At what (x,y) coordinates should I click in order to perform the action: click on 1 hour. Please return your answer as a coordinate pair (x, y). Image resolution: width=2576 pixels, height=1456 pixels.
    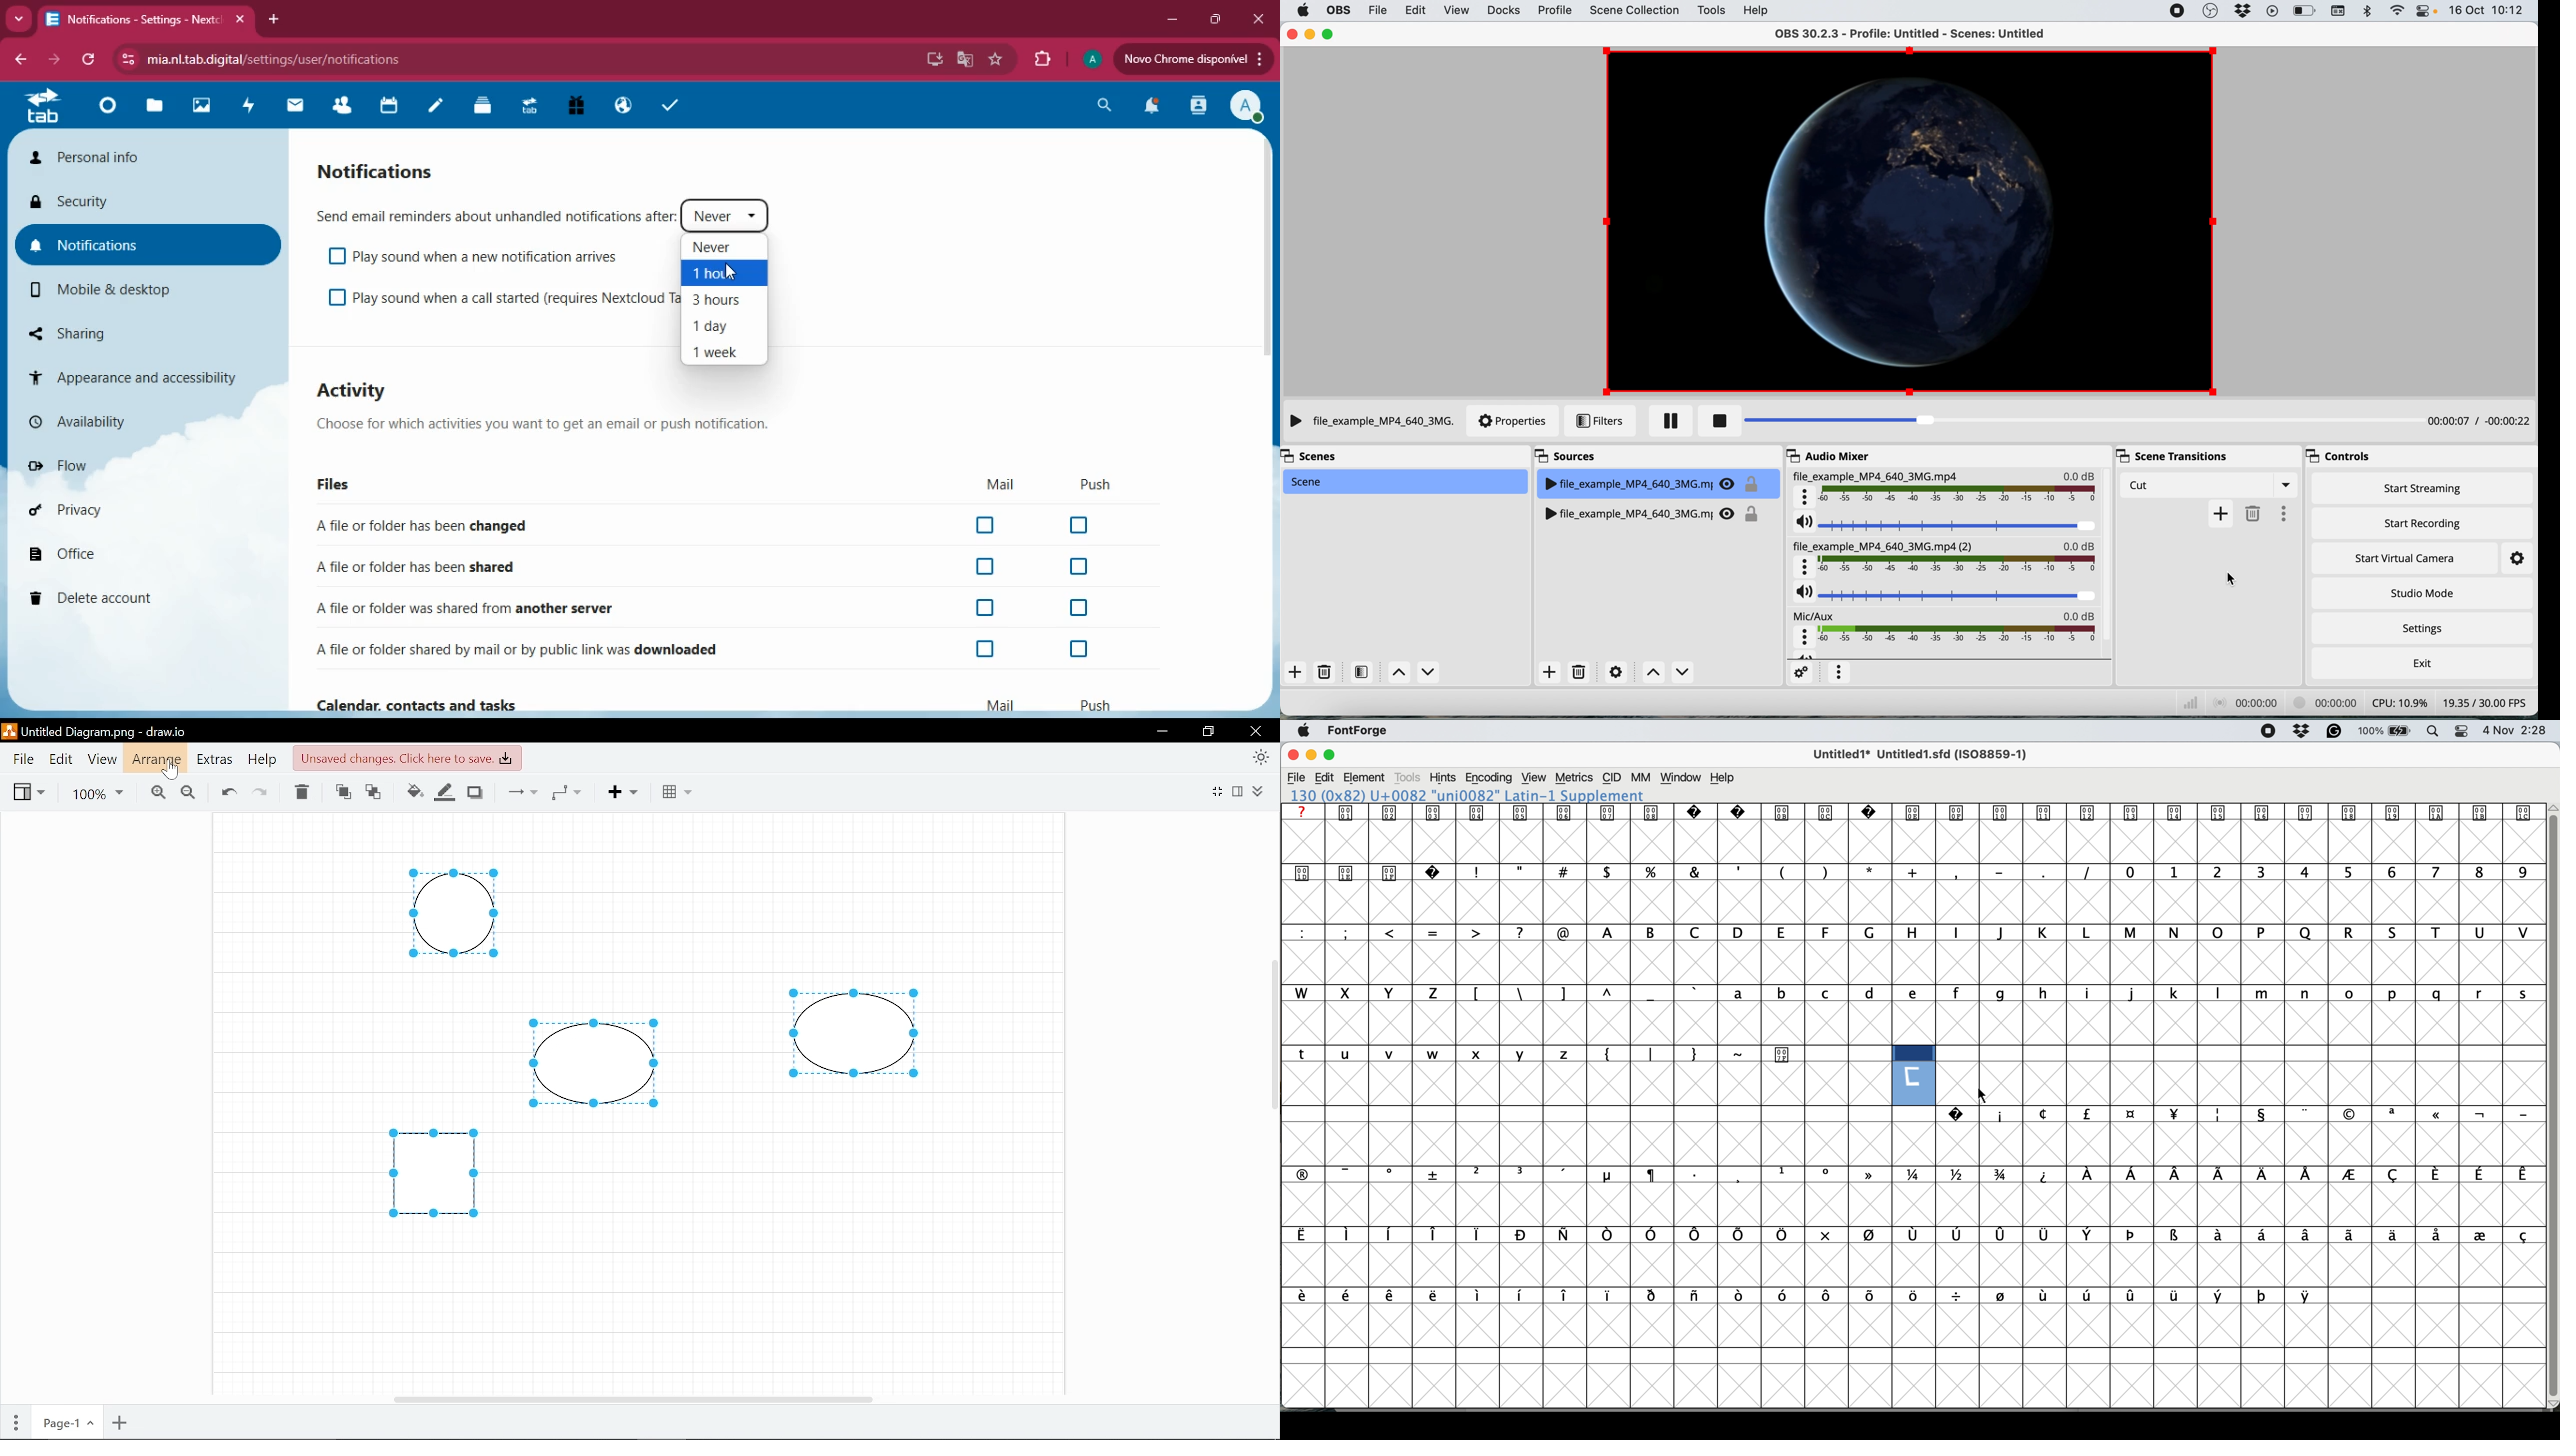
    Looking at the image, I should click on (727, 274).